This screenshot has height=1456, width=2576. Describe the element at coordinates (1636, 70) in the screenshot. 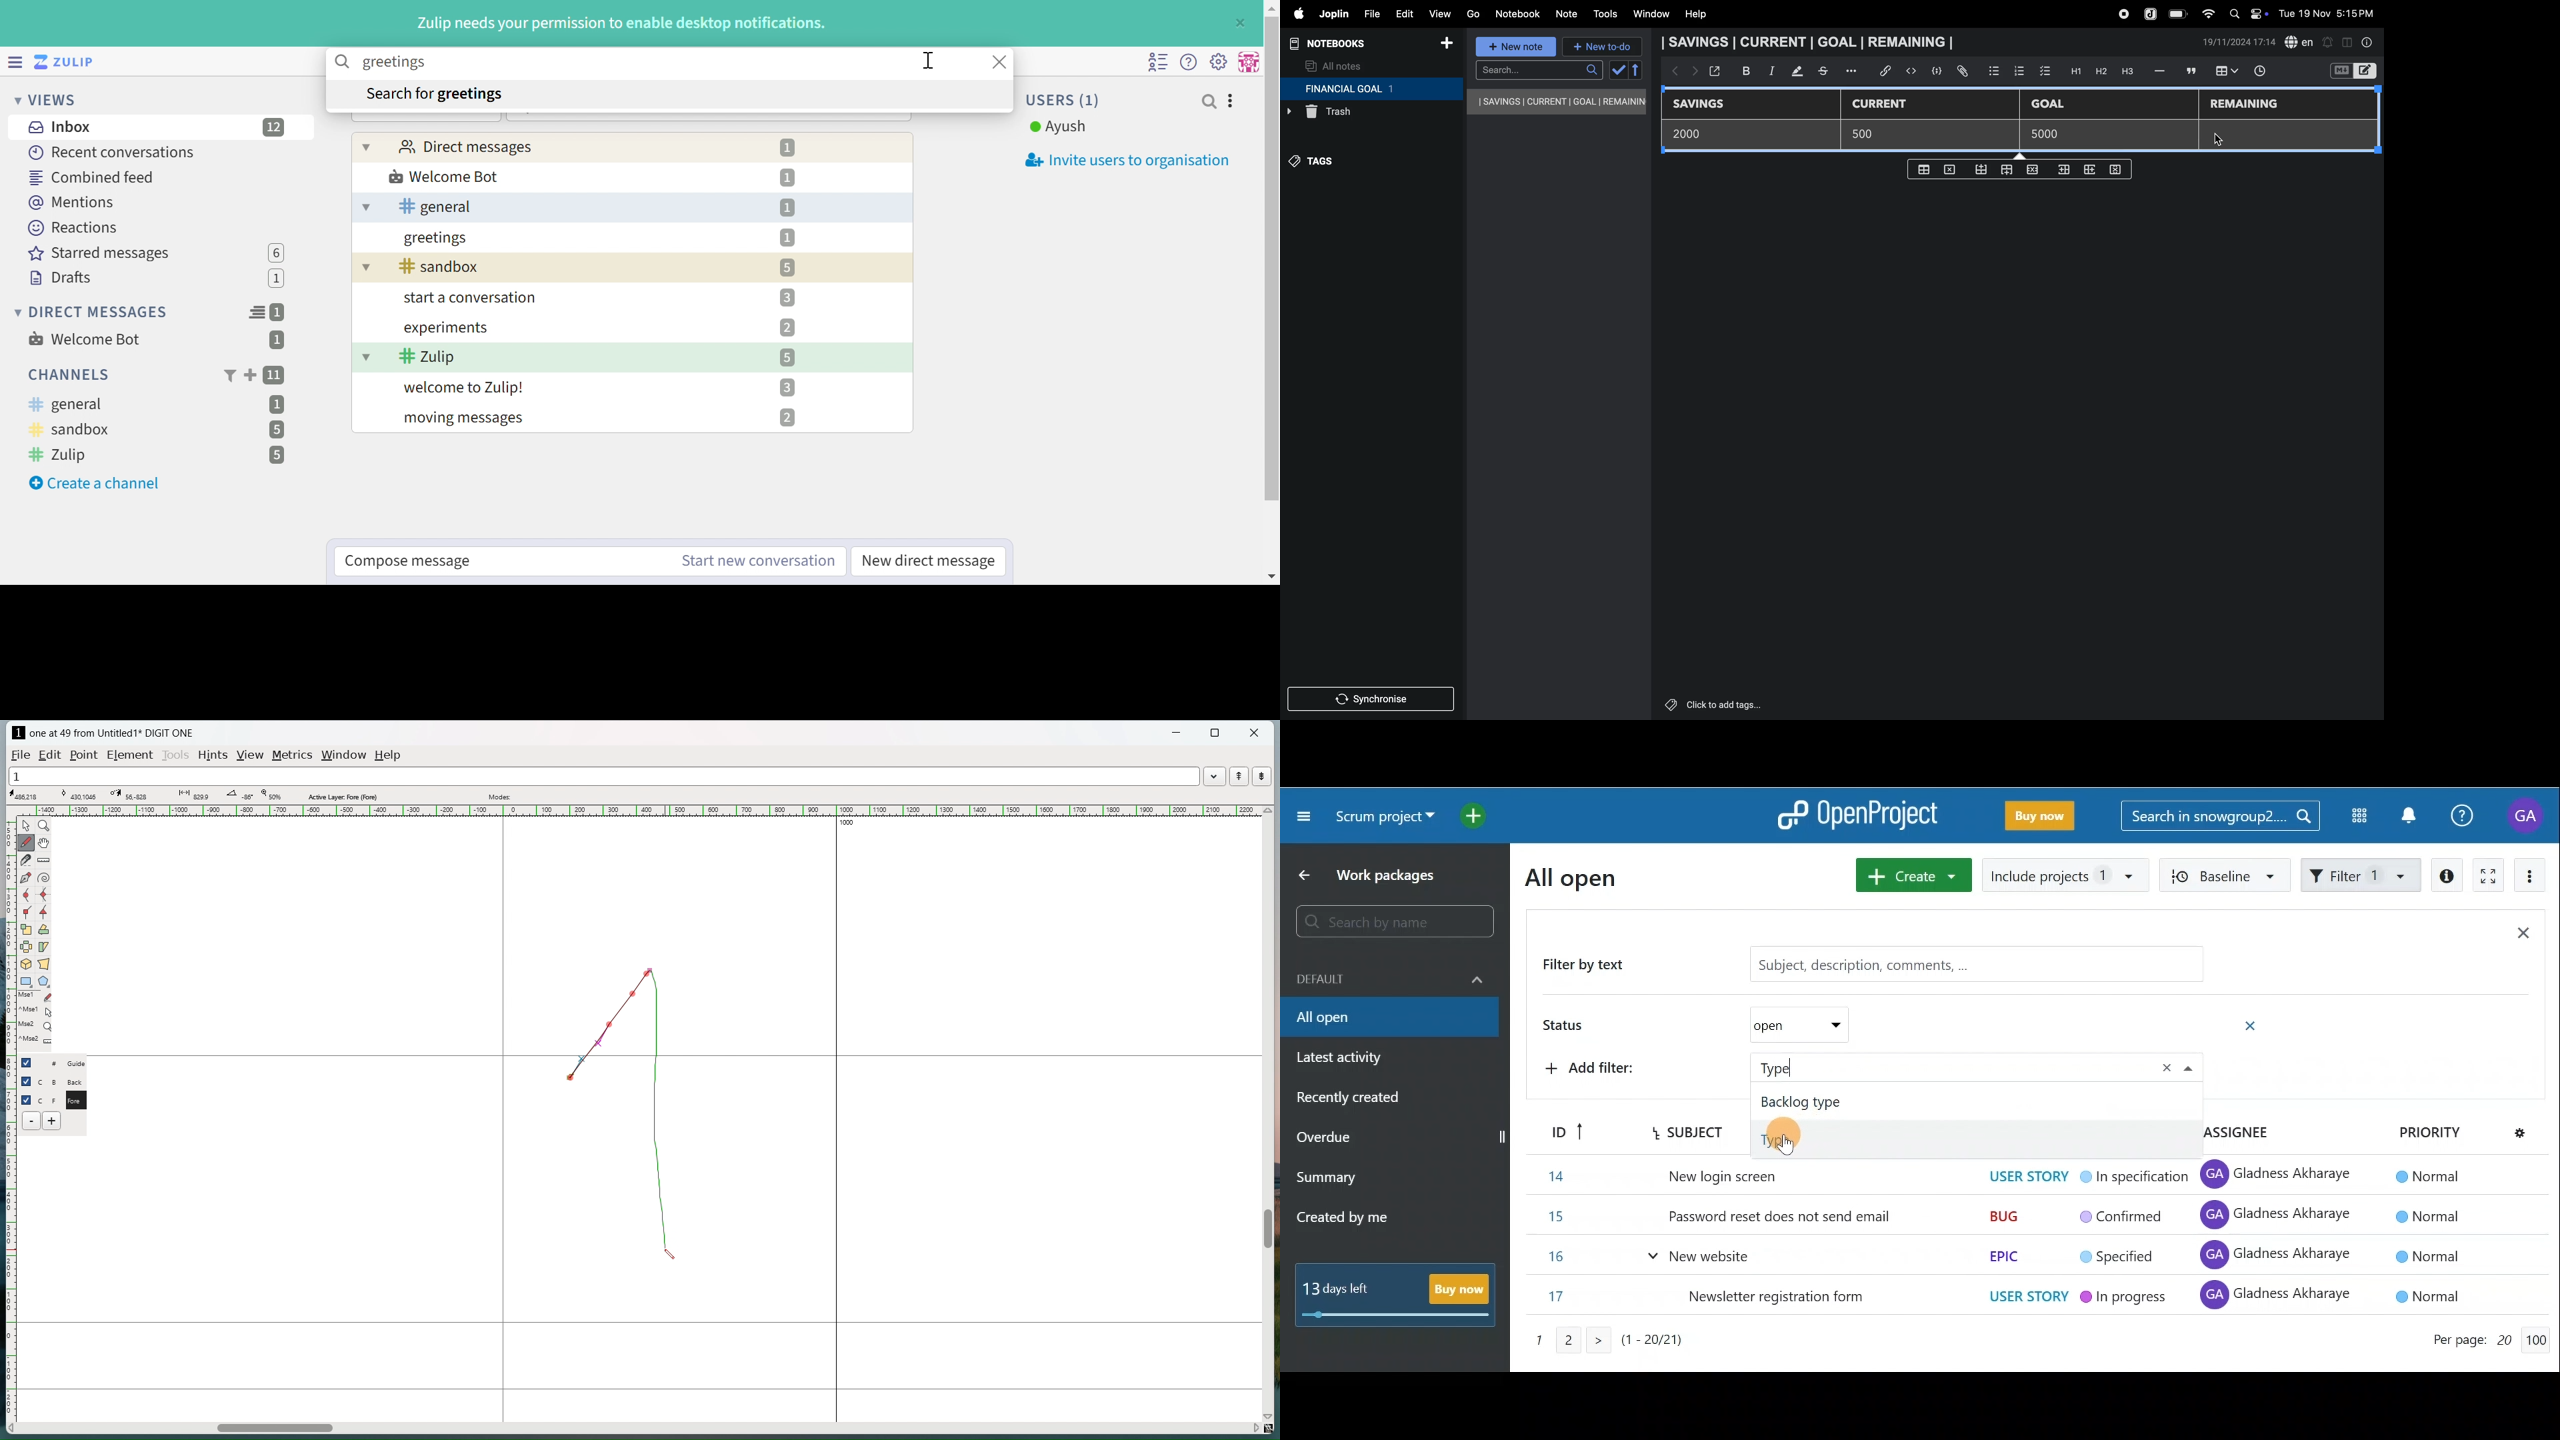

I see `reverse sort order` at that location.